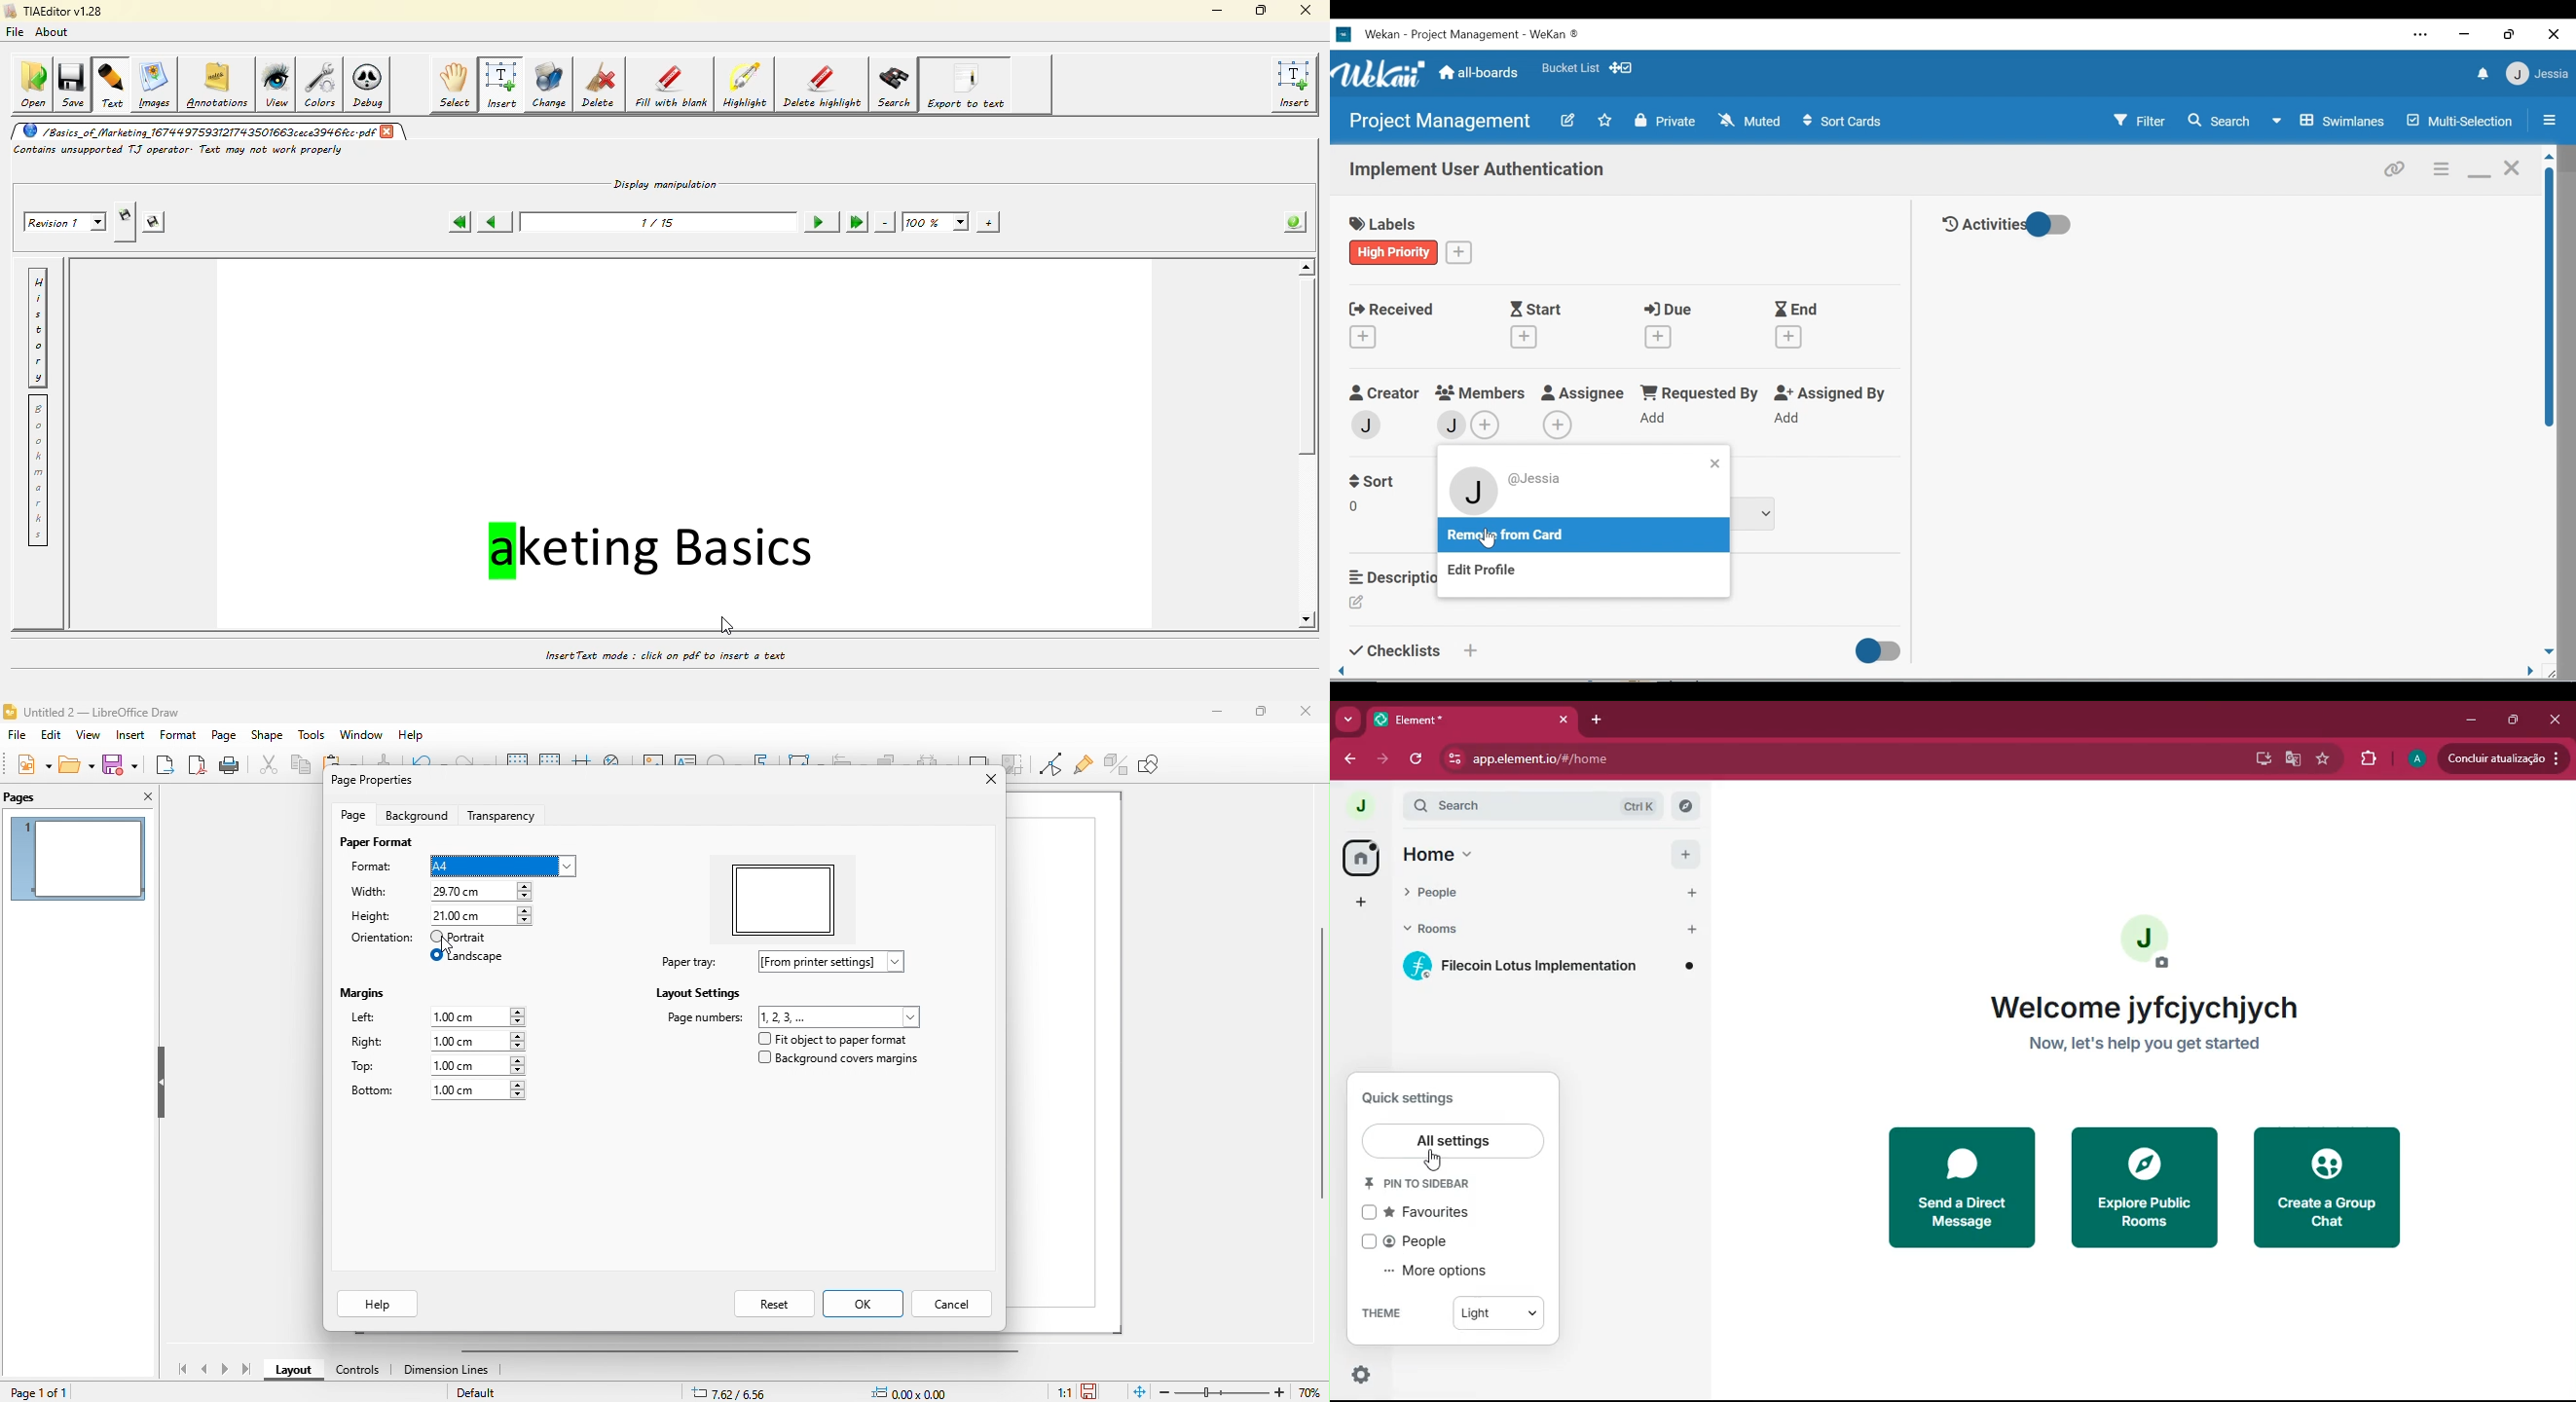 The height and width of the screenshot is (1428, 2576). Describe the element at coordinates (1342, 672) in the screenshot. I see `move left` at that location.